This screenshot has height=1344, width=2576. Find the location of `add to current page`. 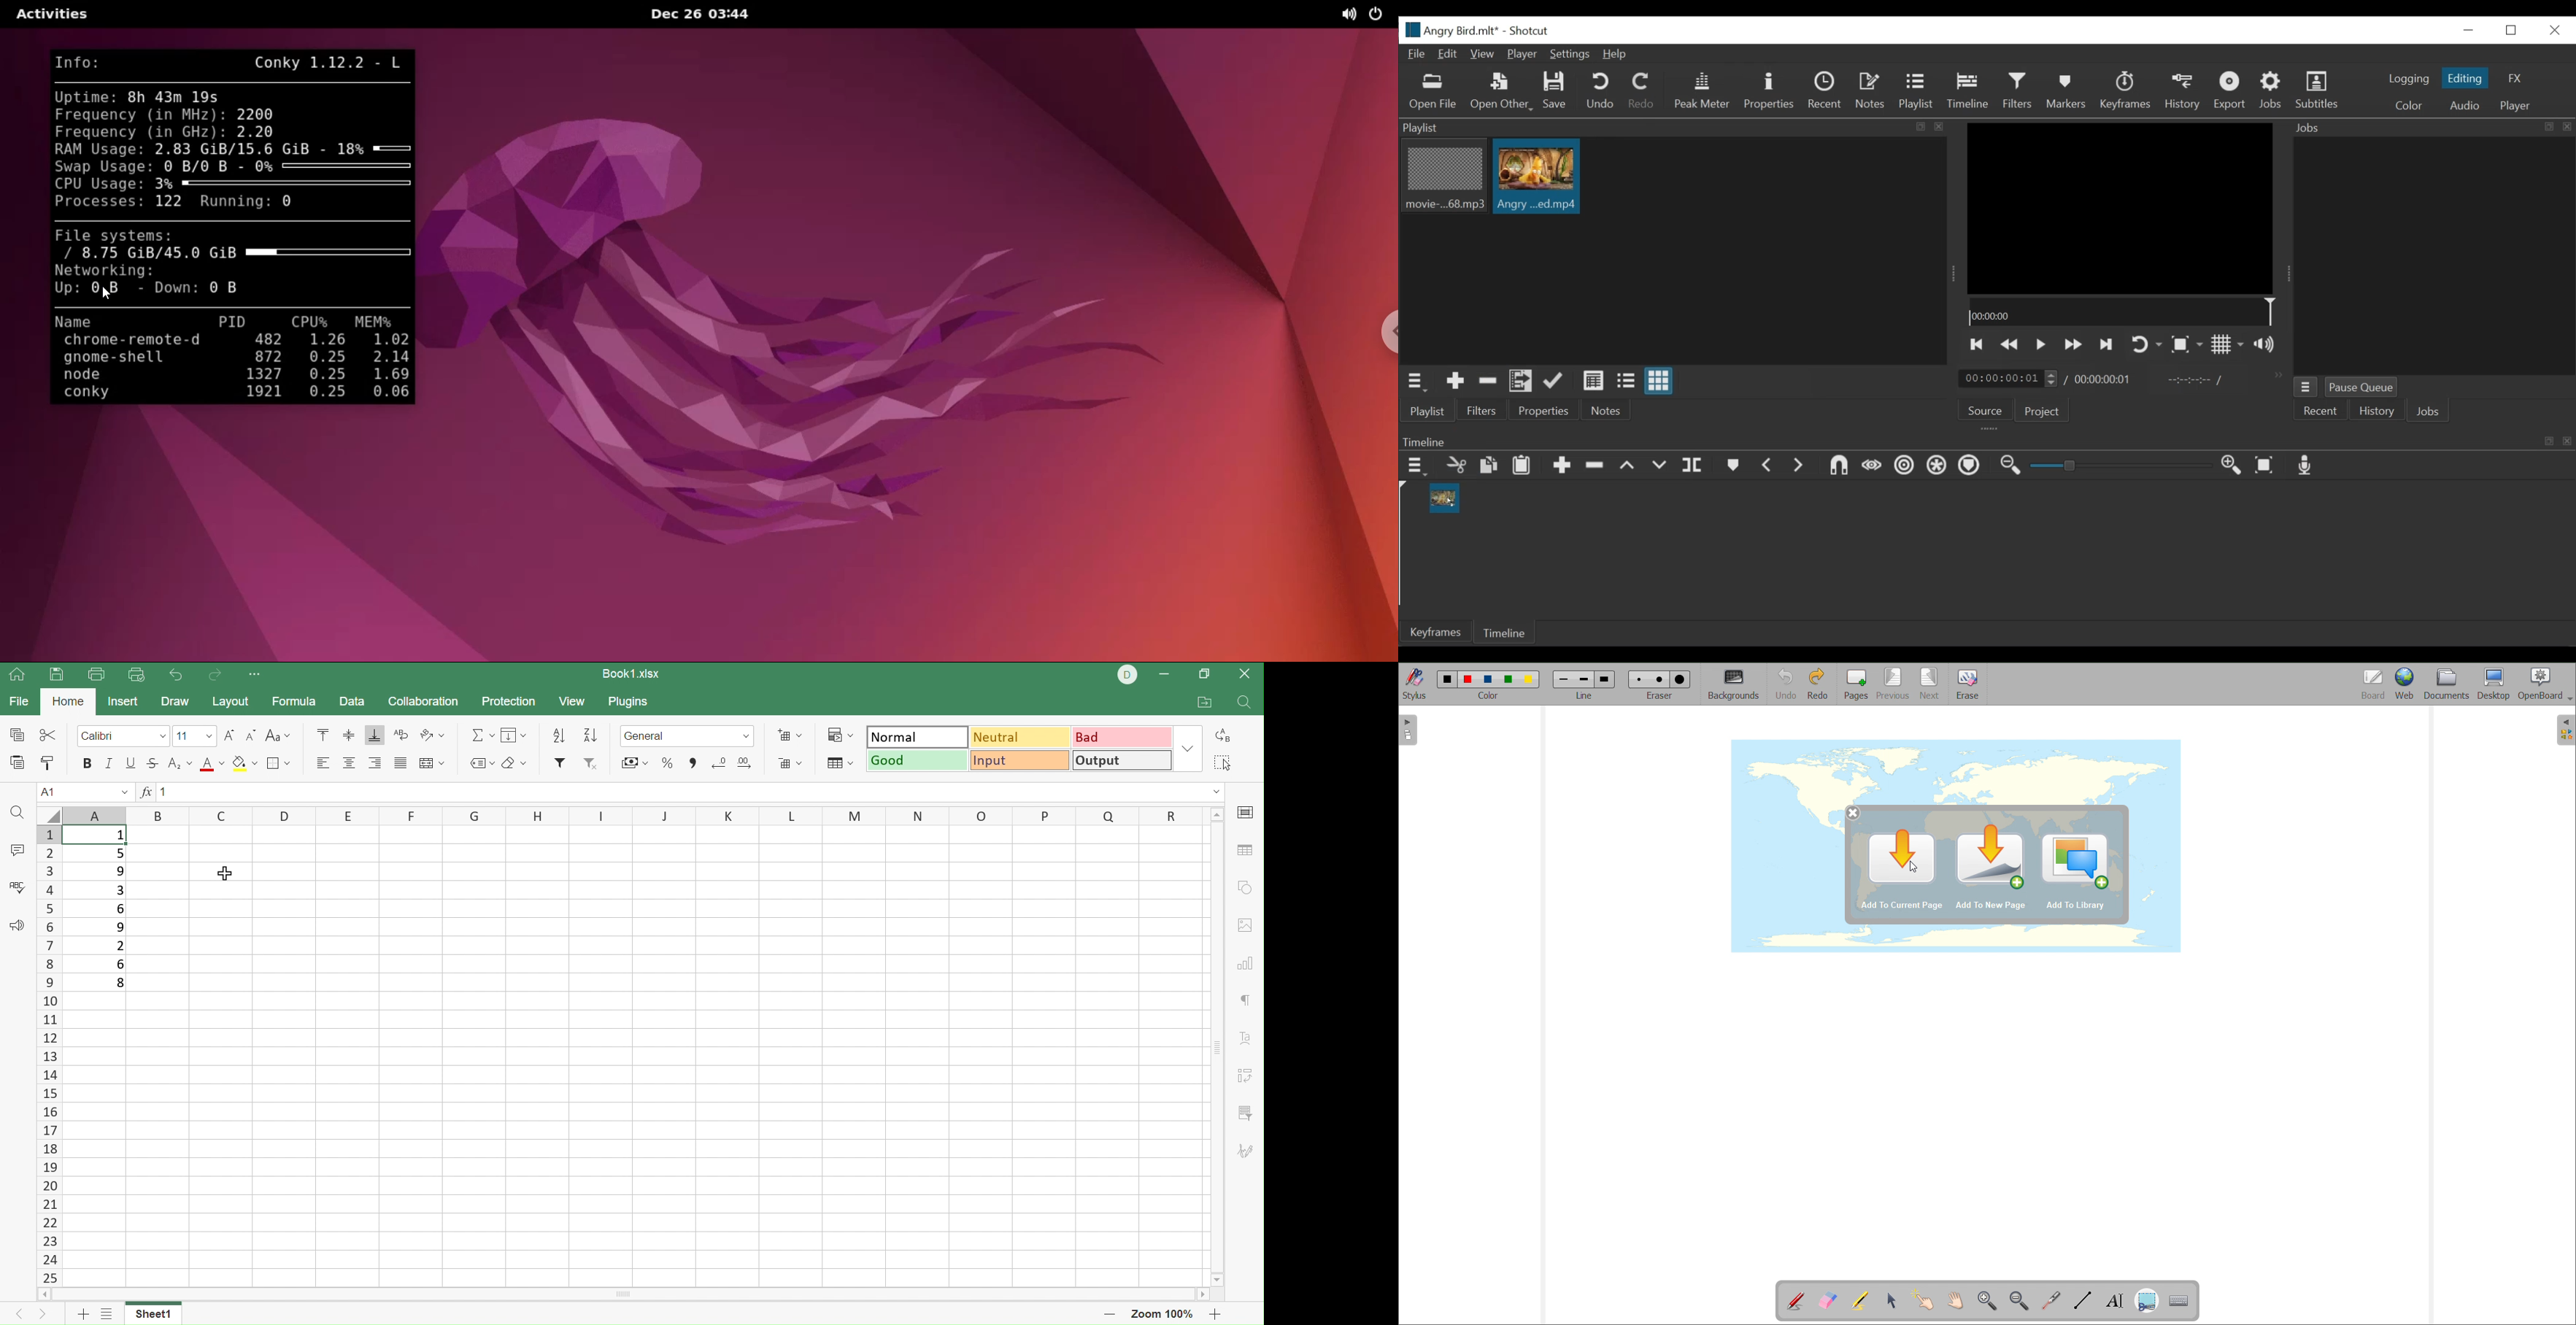

add to current page is located at coordinates (1901, 906).